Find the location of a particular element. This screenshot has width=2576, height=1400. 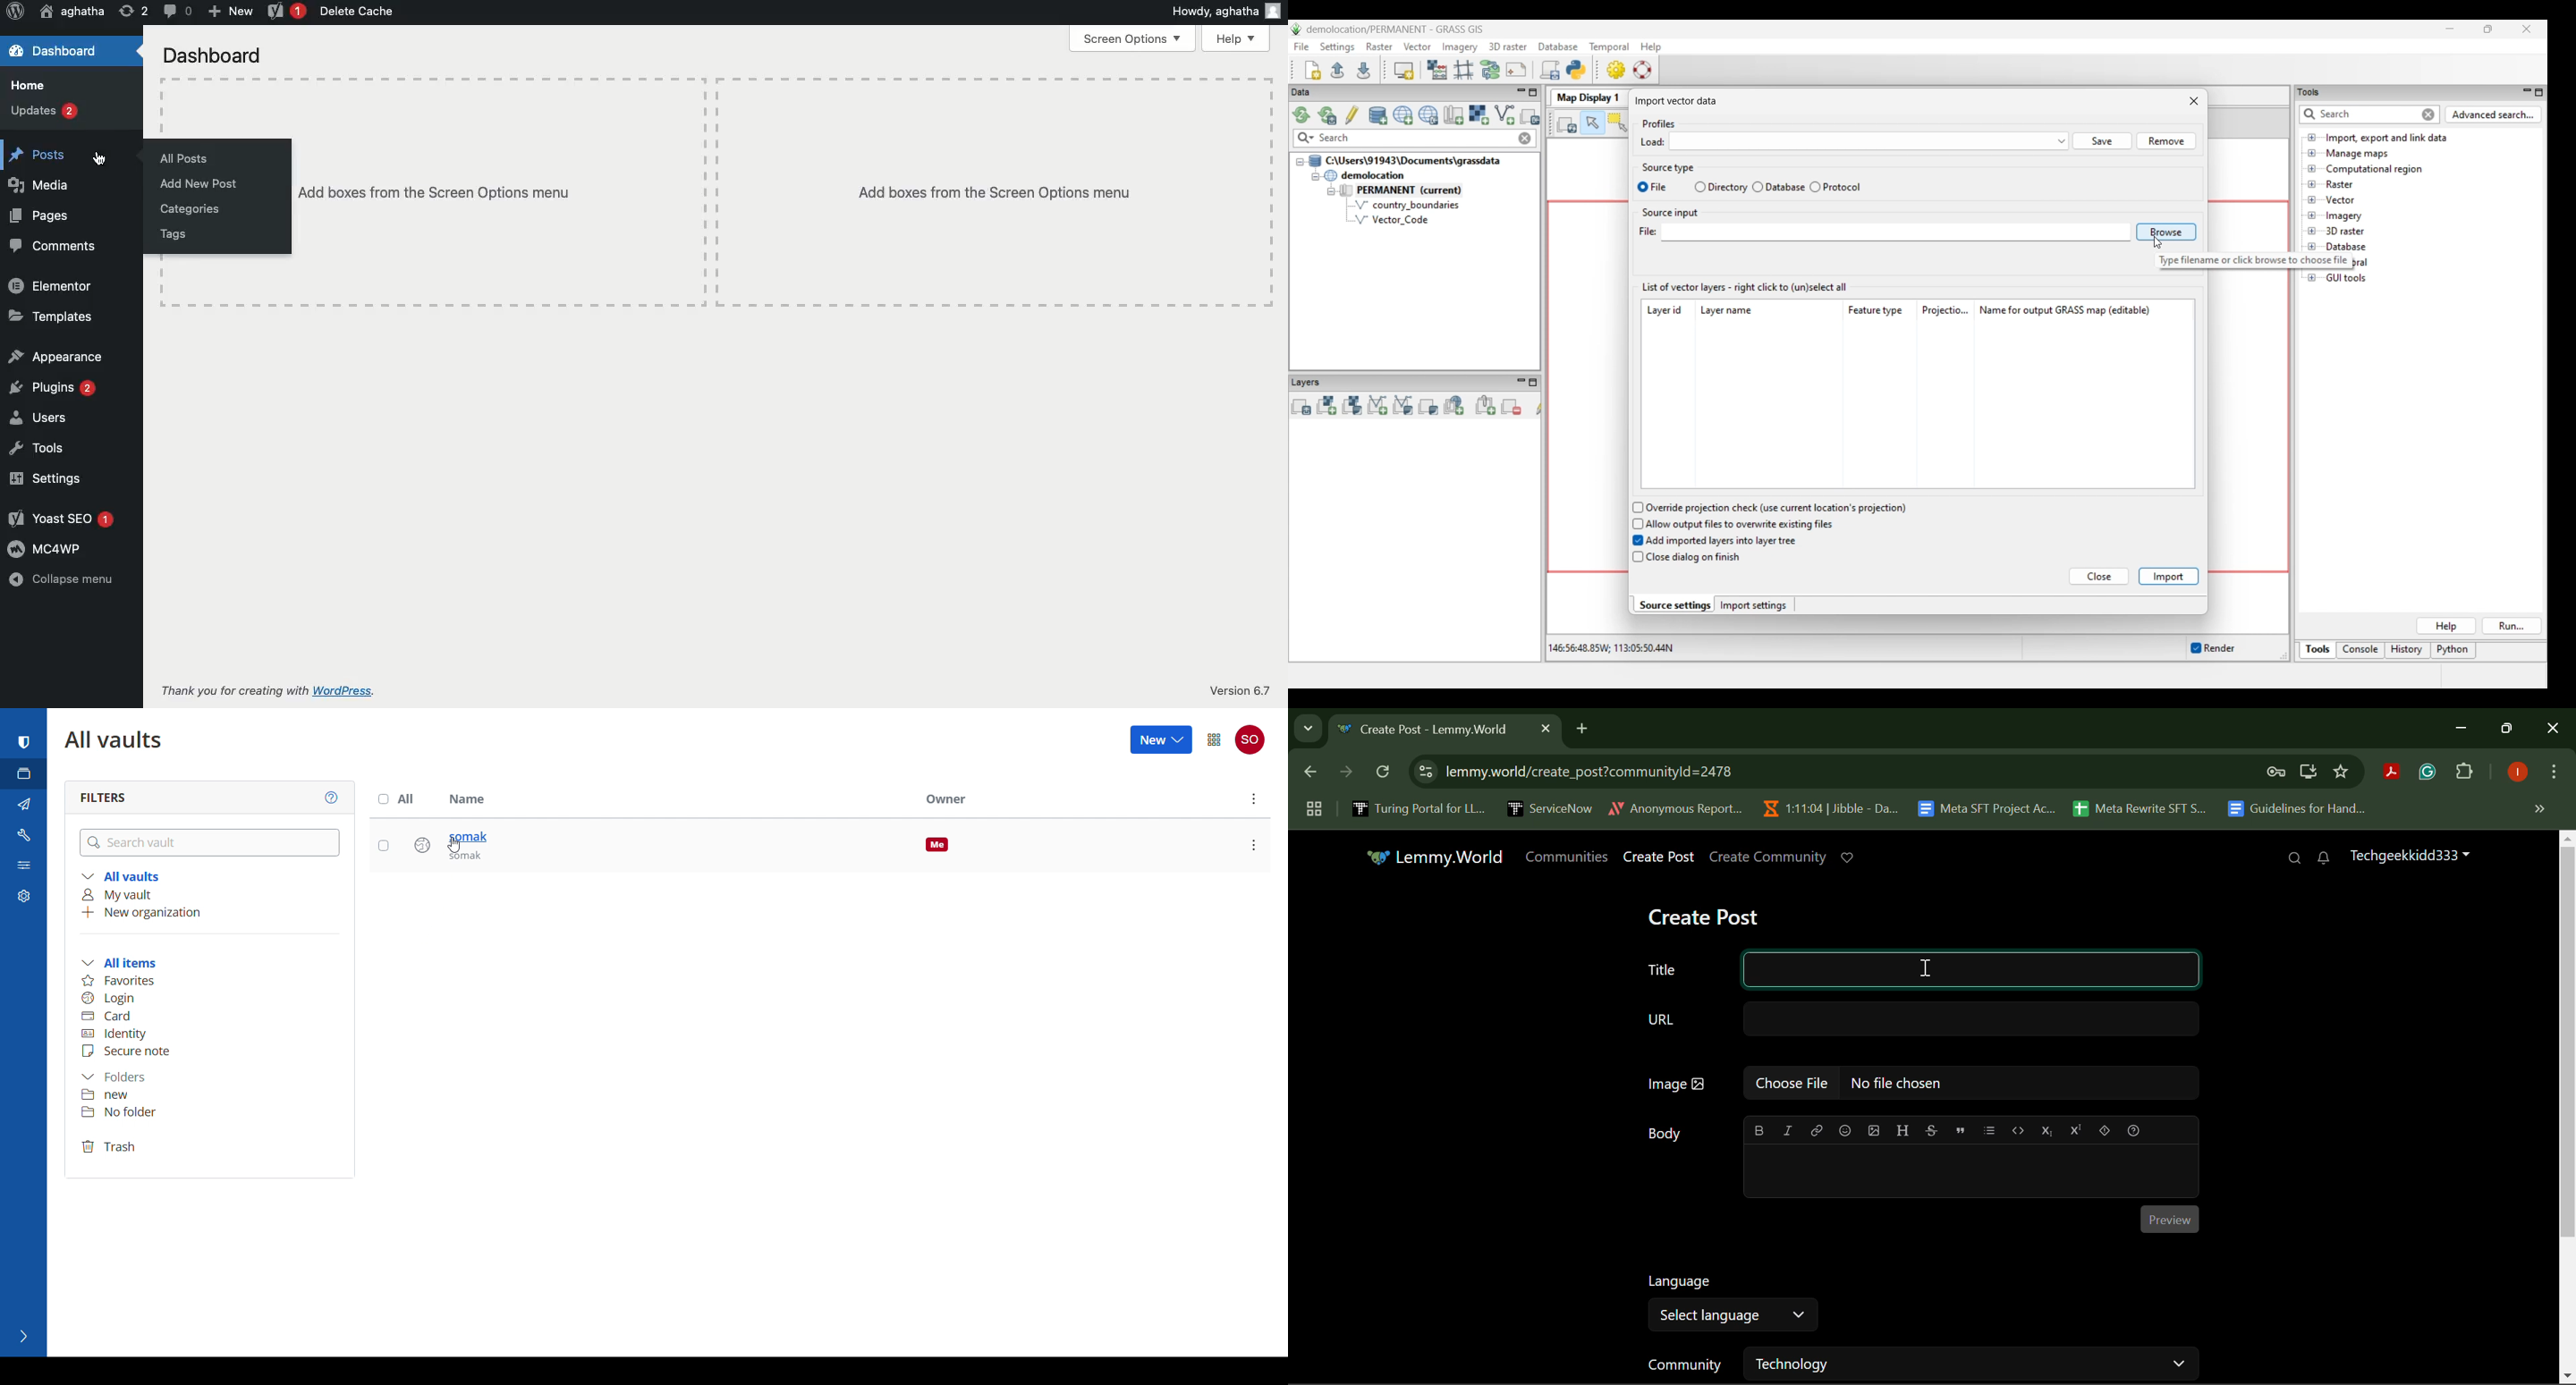

cursor is located at coordinates (102, 159).